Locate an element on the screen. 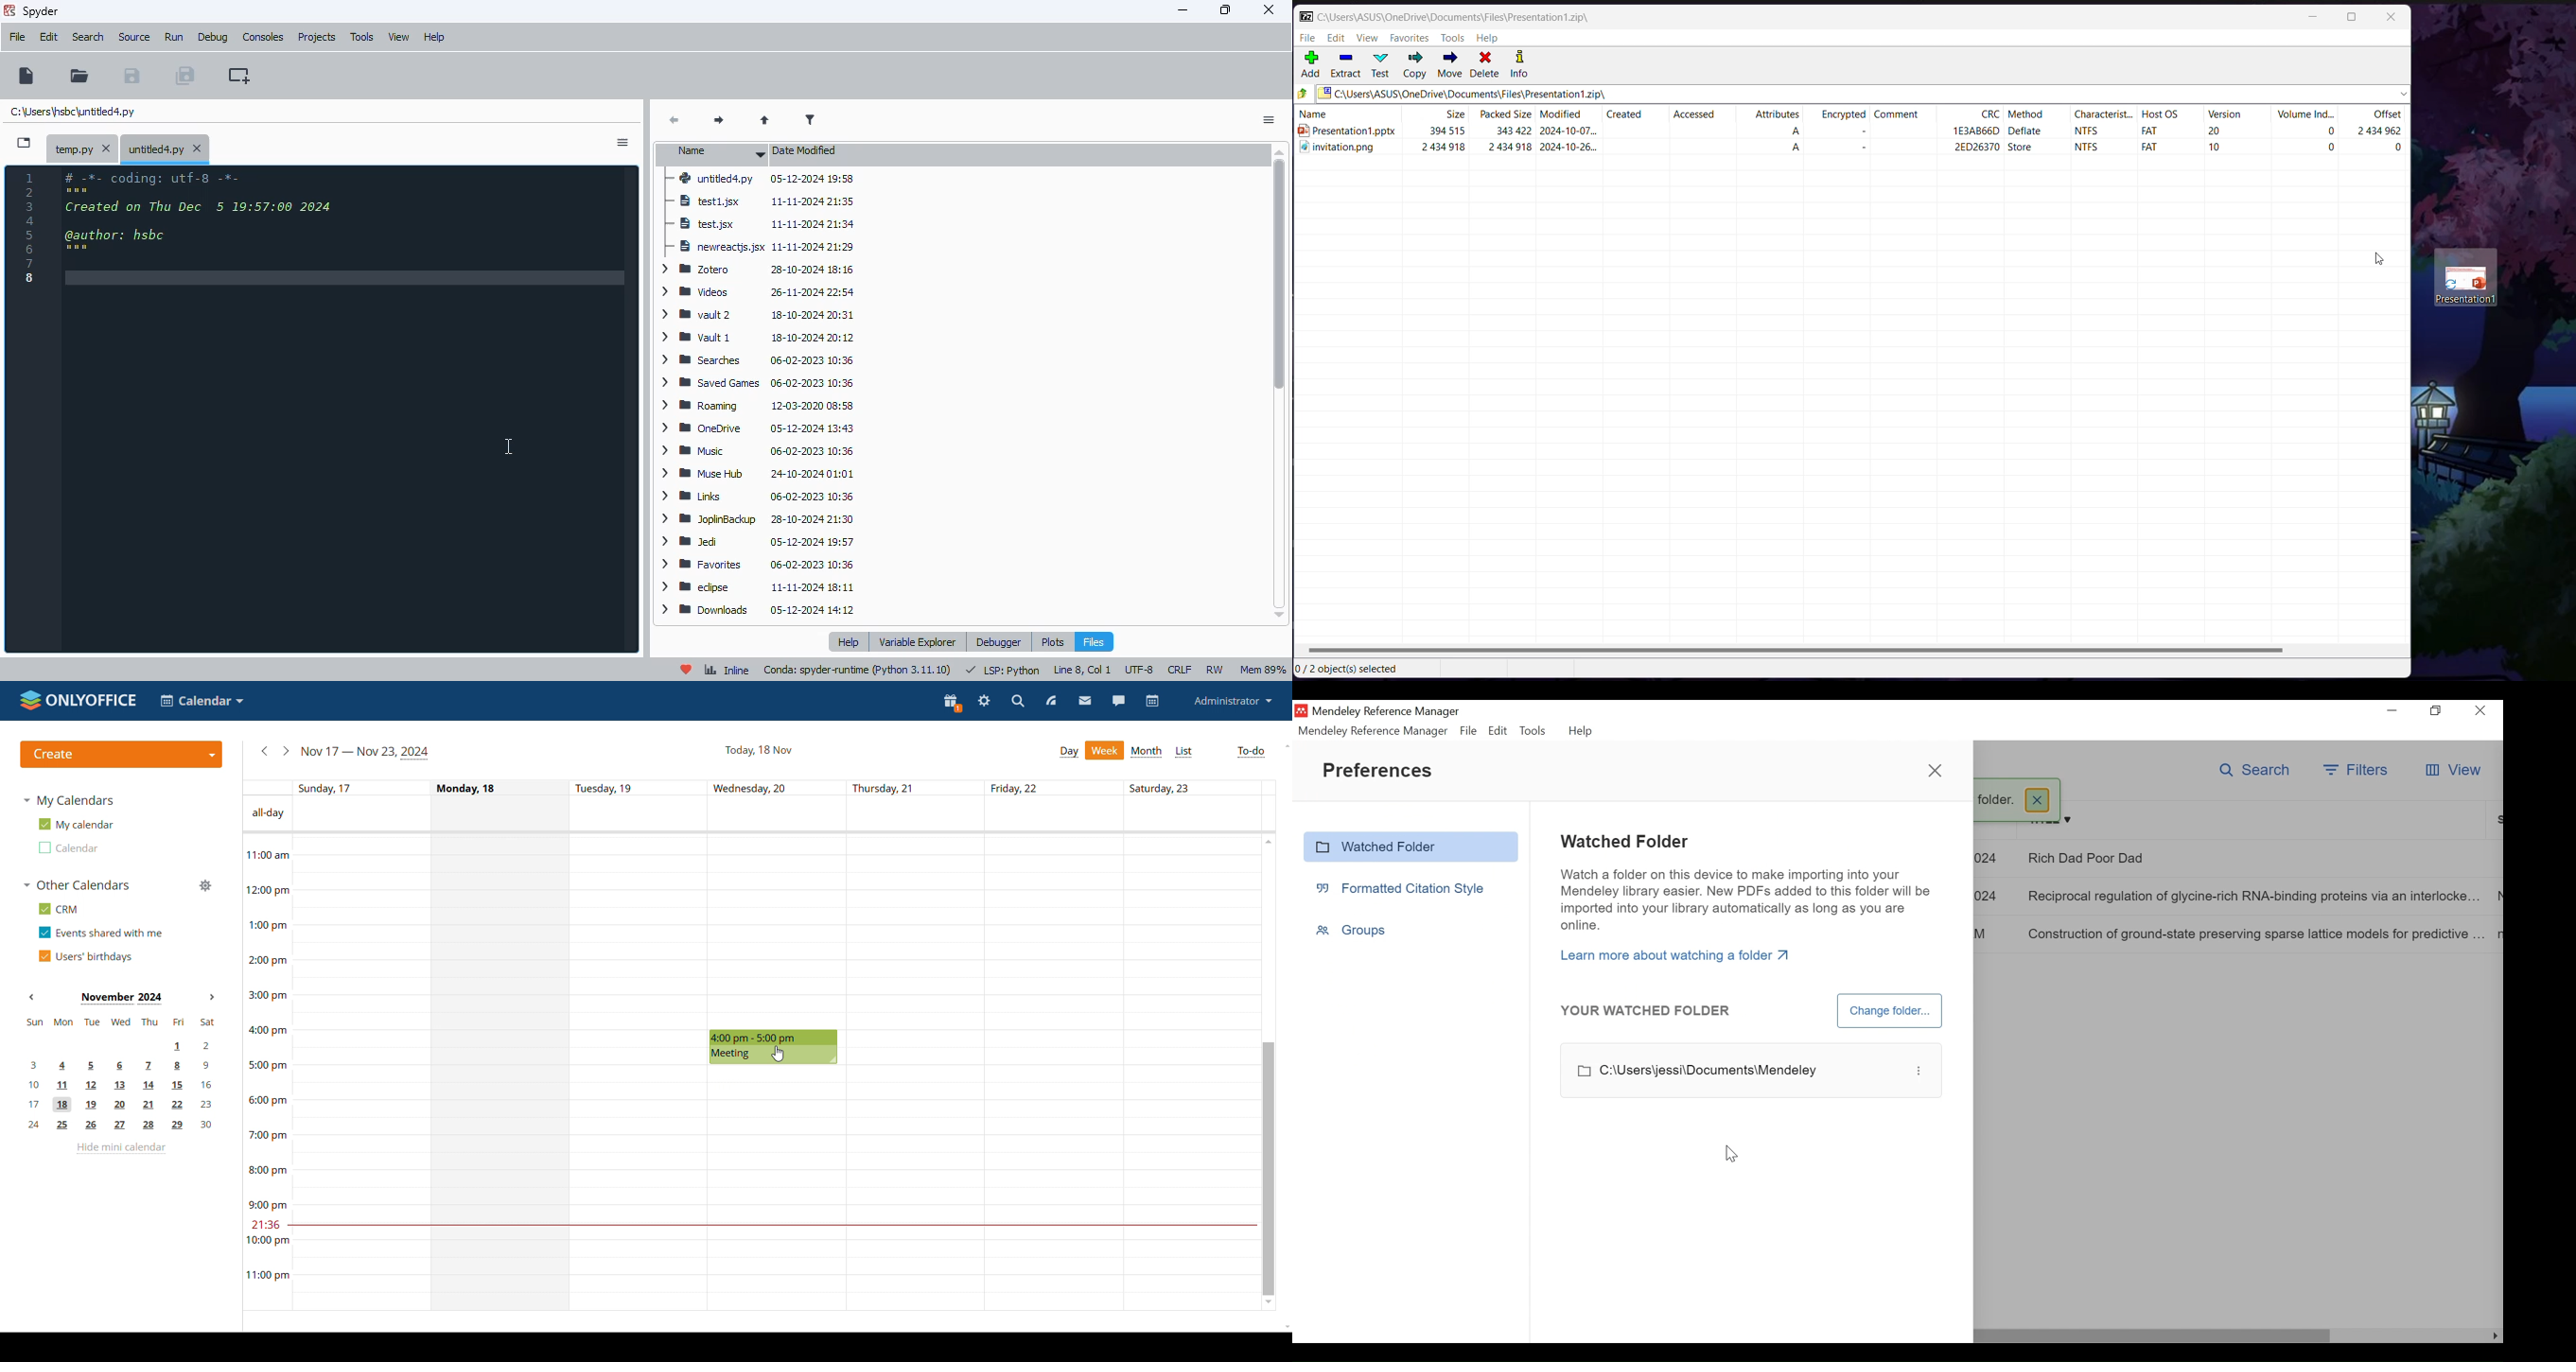 The width and height of the screenshot is (2576, 1372). filter filenames is located at coordinates (811, 120).